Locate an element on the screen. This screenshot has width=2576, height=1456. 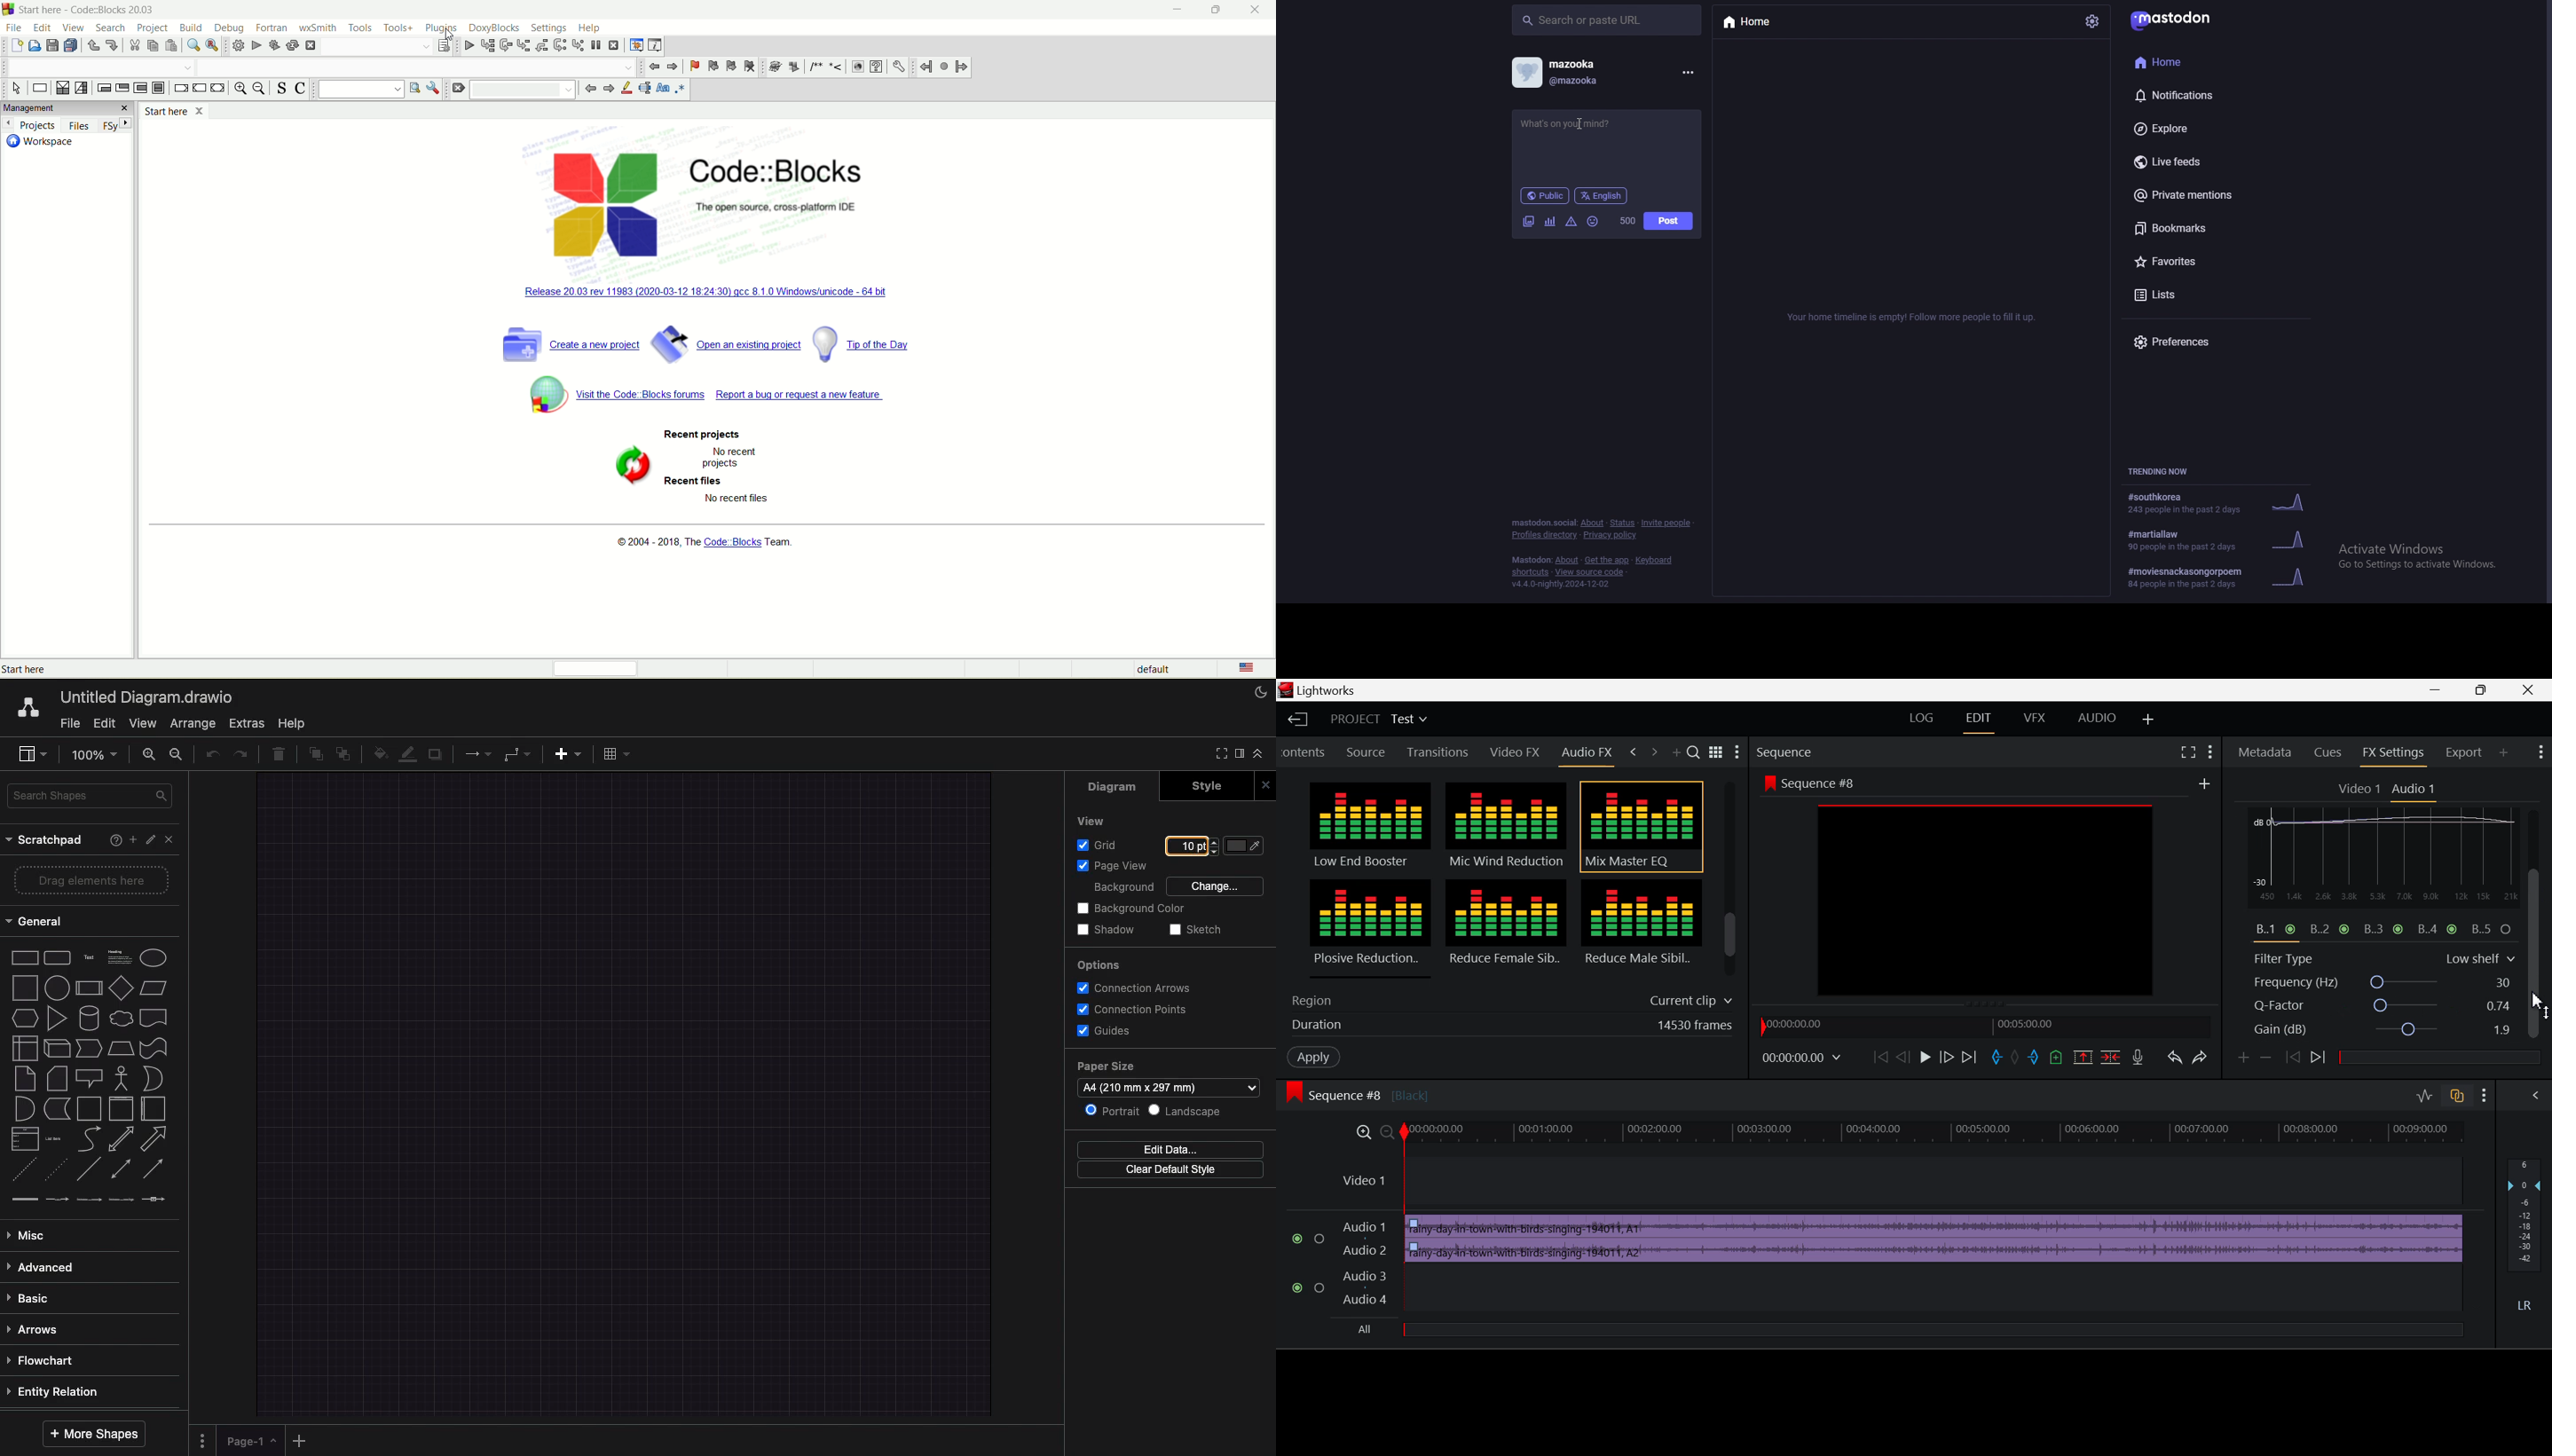
Drag elements here is located at coordinates (92, 879).